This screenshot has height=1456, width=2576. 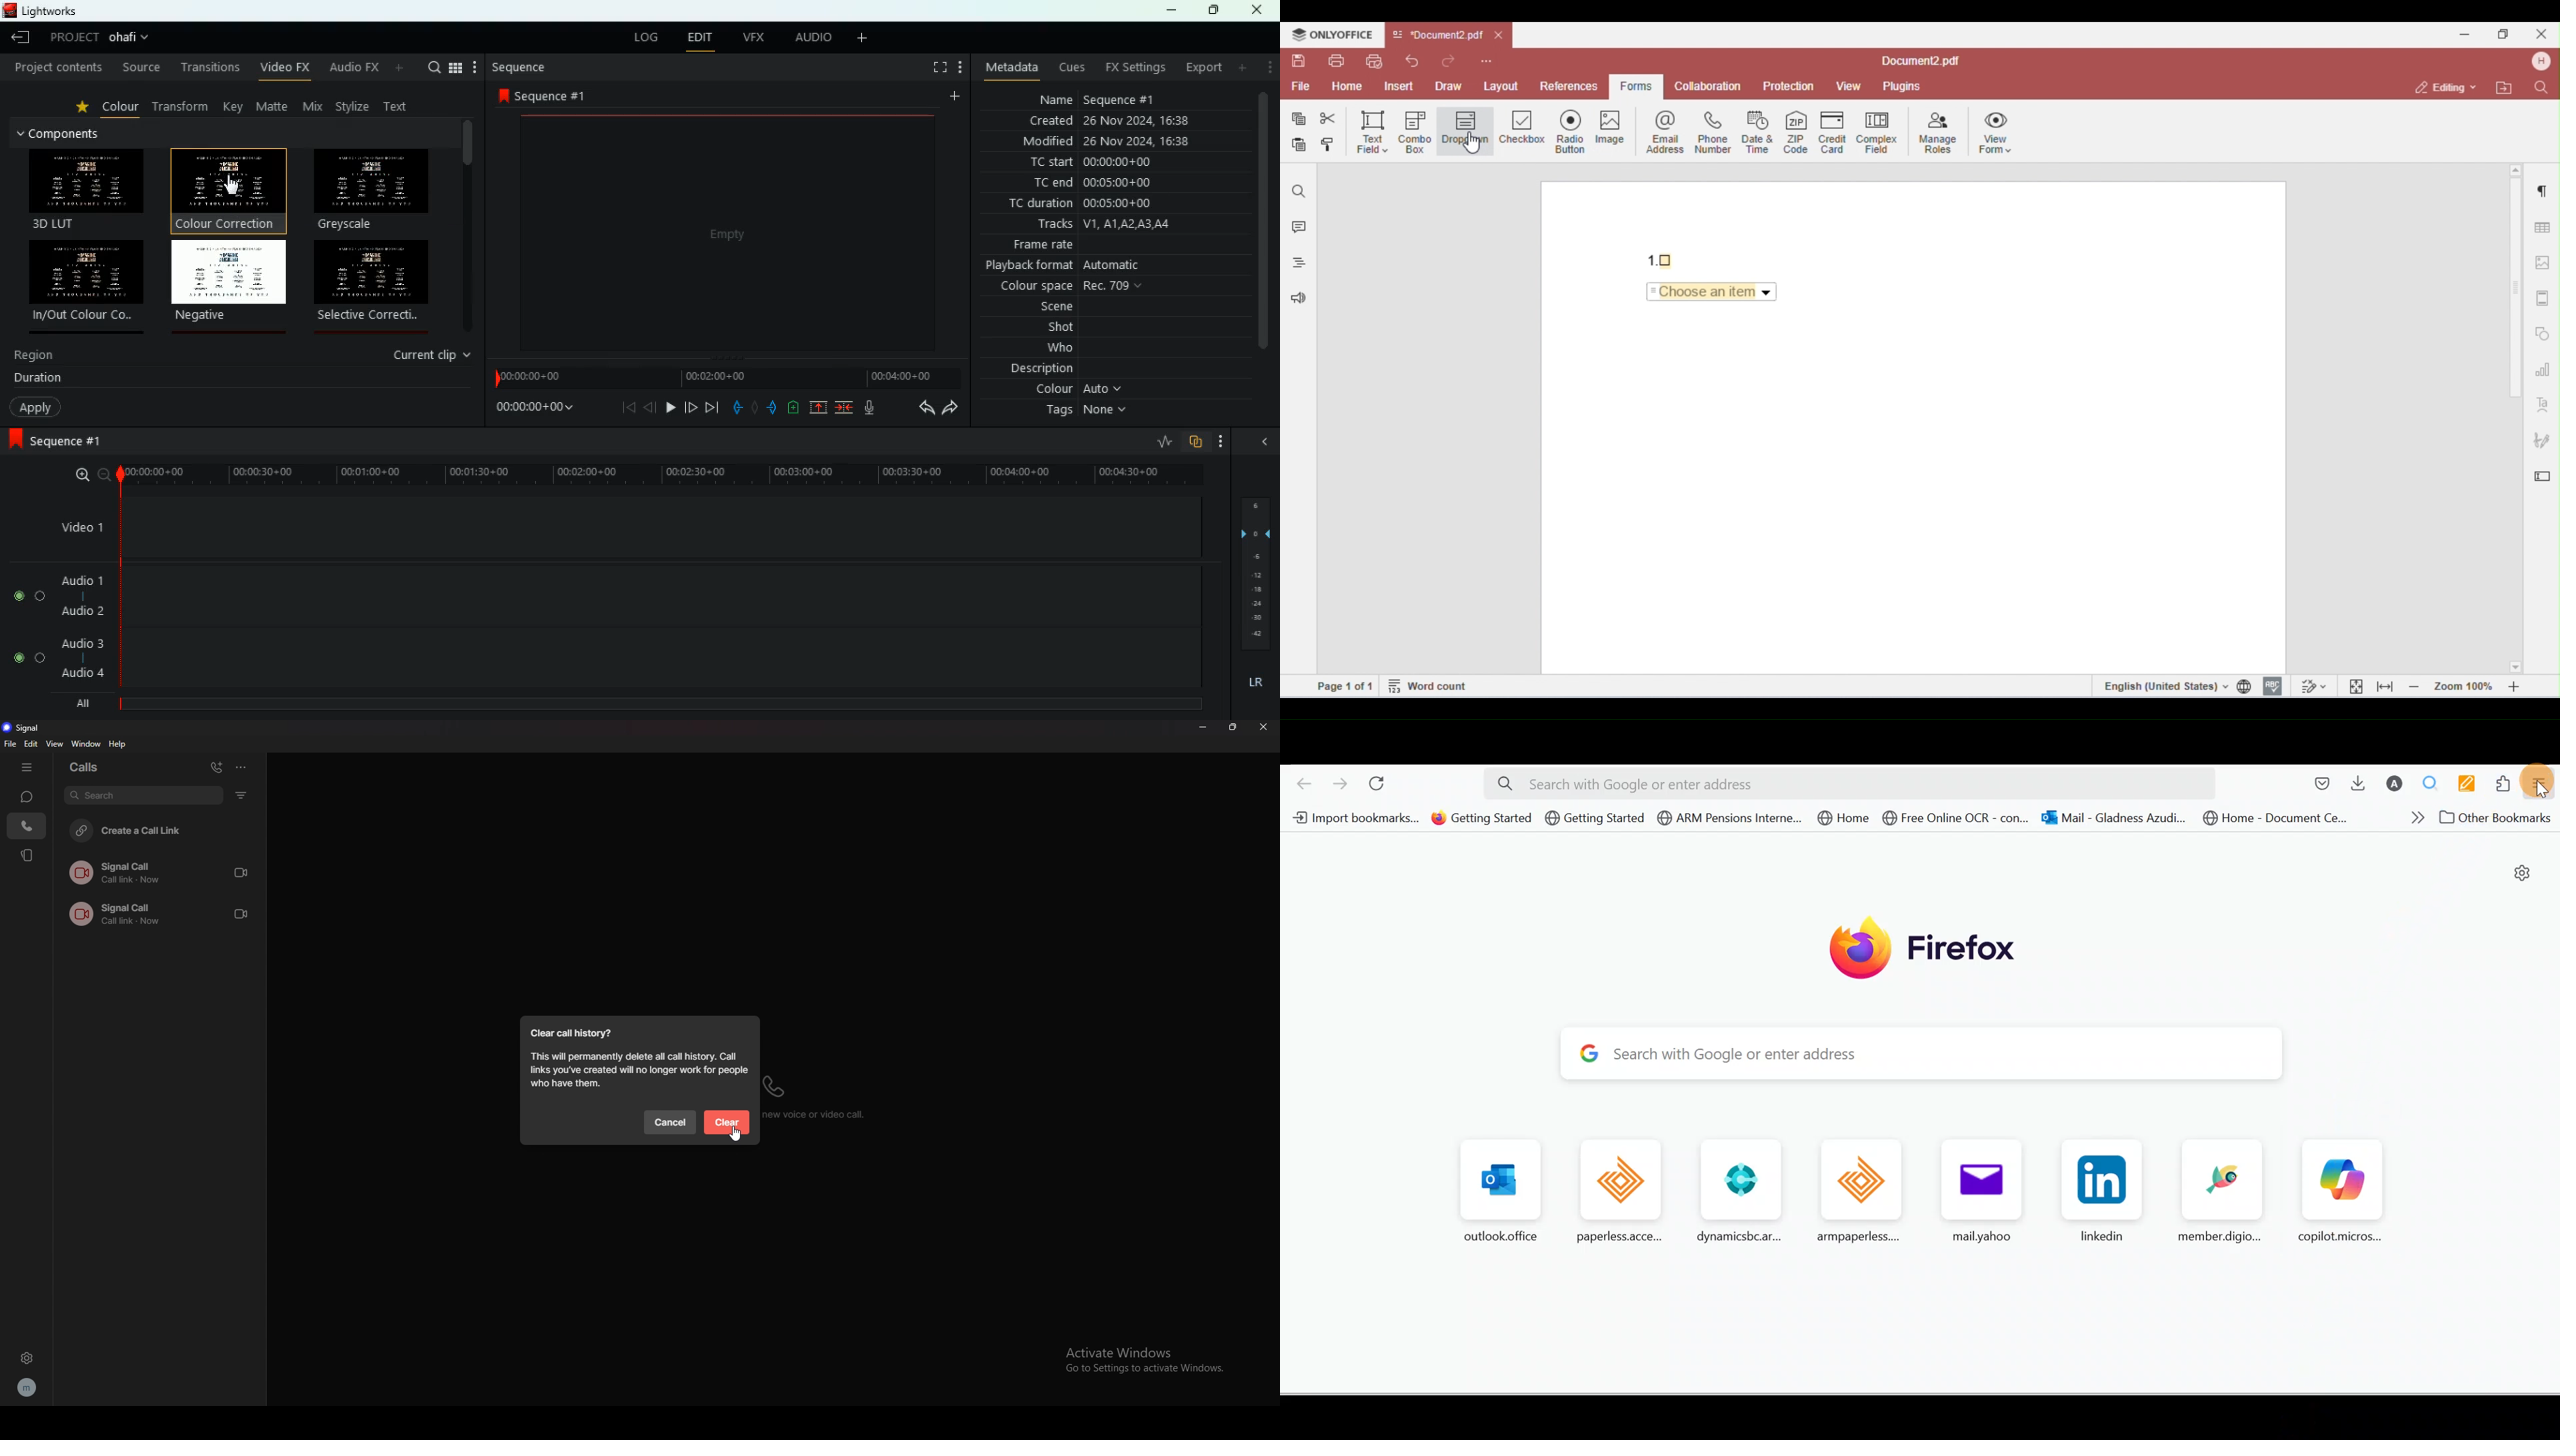 What do you see at coordinates (1481, 817) in the screenshot?
I see `Getting Started` at bounding box center [1481, 817].